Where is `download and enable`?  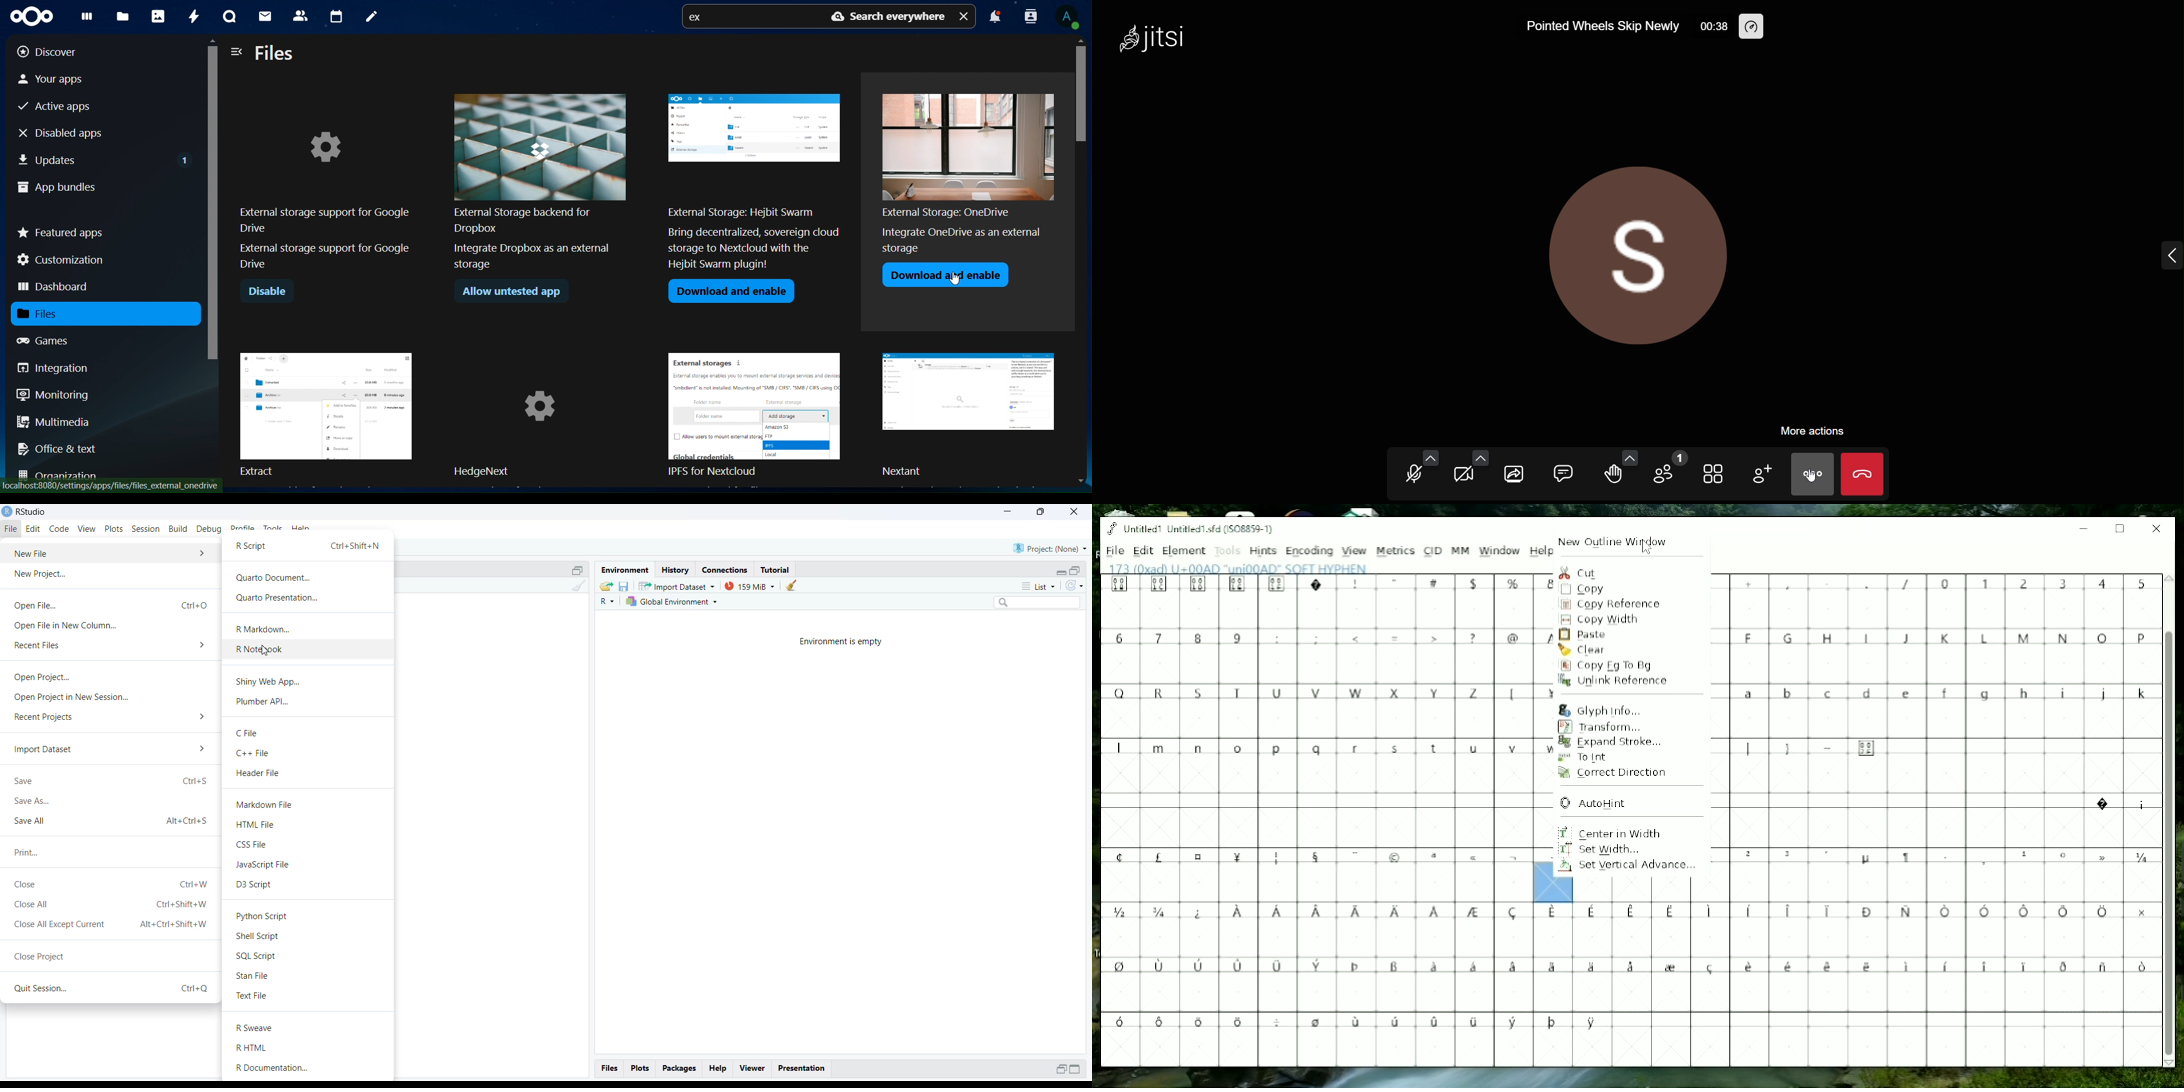
download and enable is located at coordinates (731, 292).